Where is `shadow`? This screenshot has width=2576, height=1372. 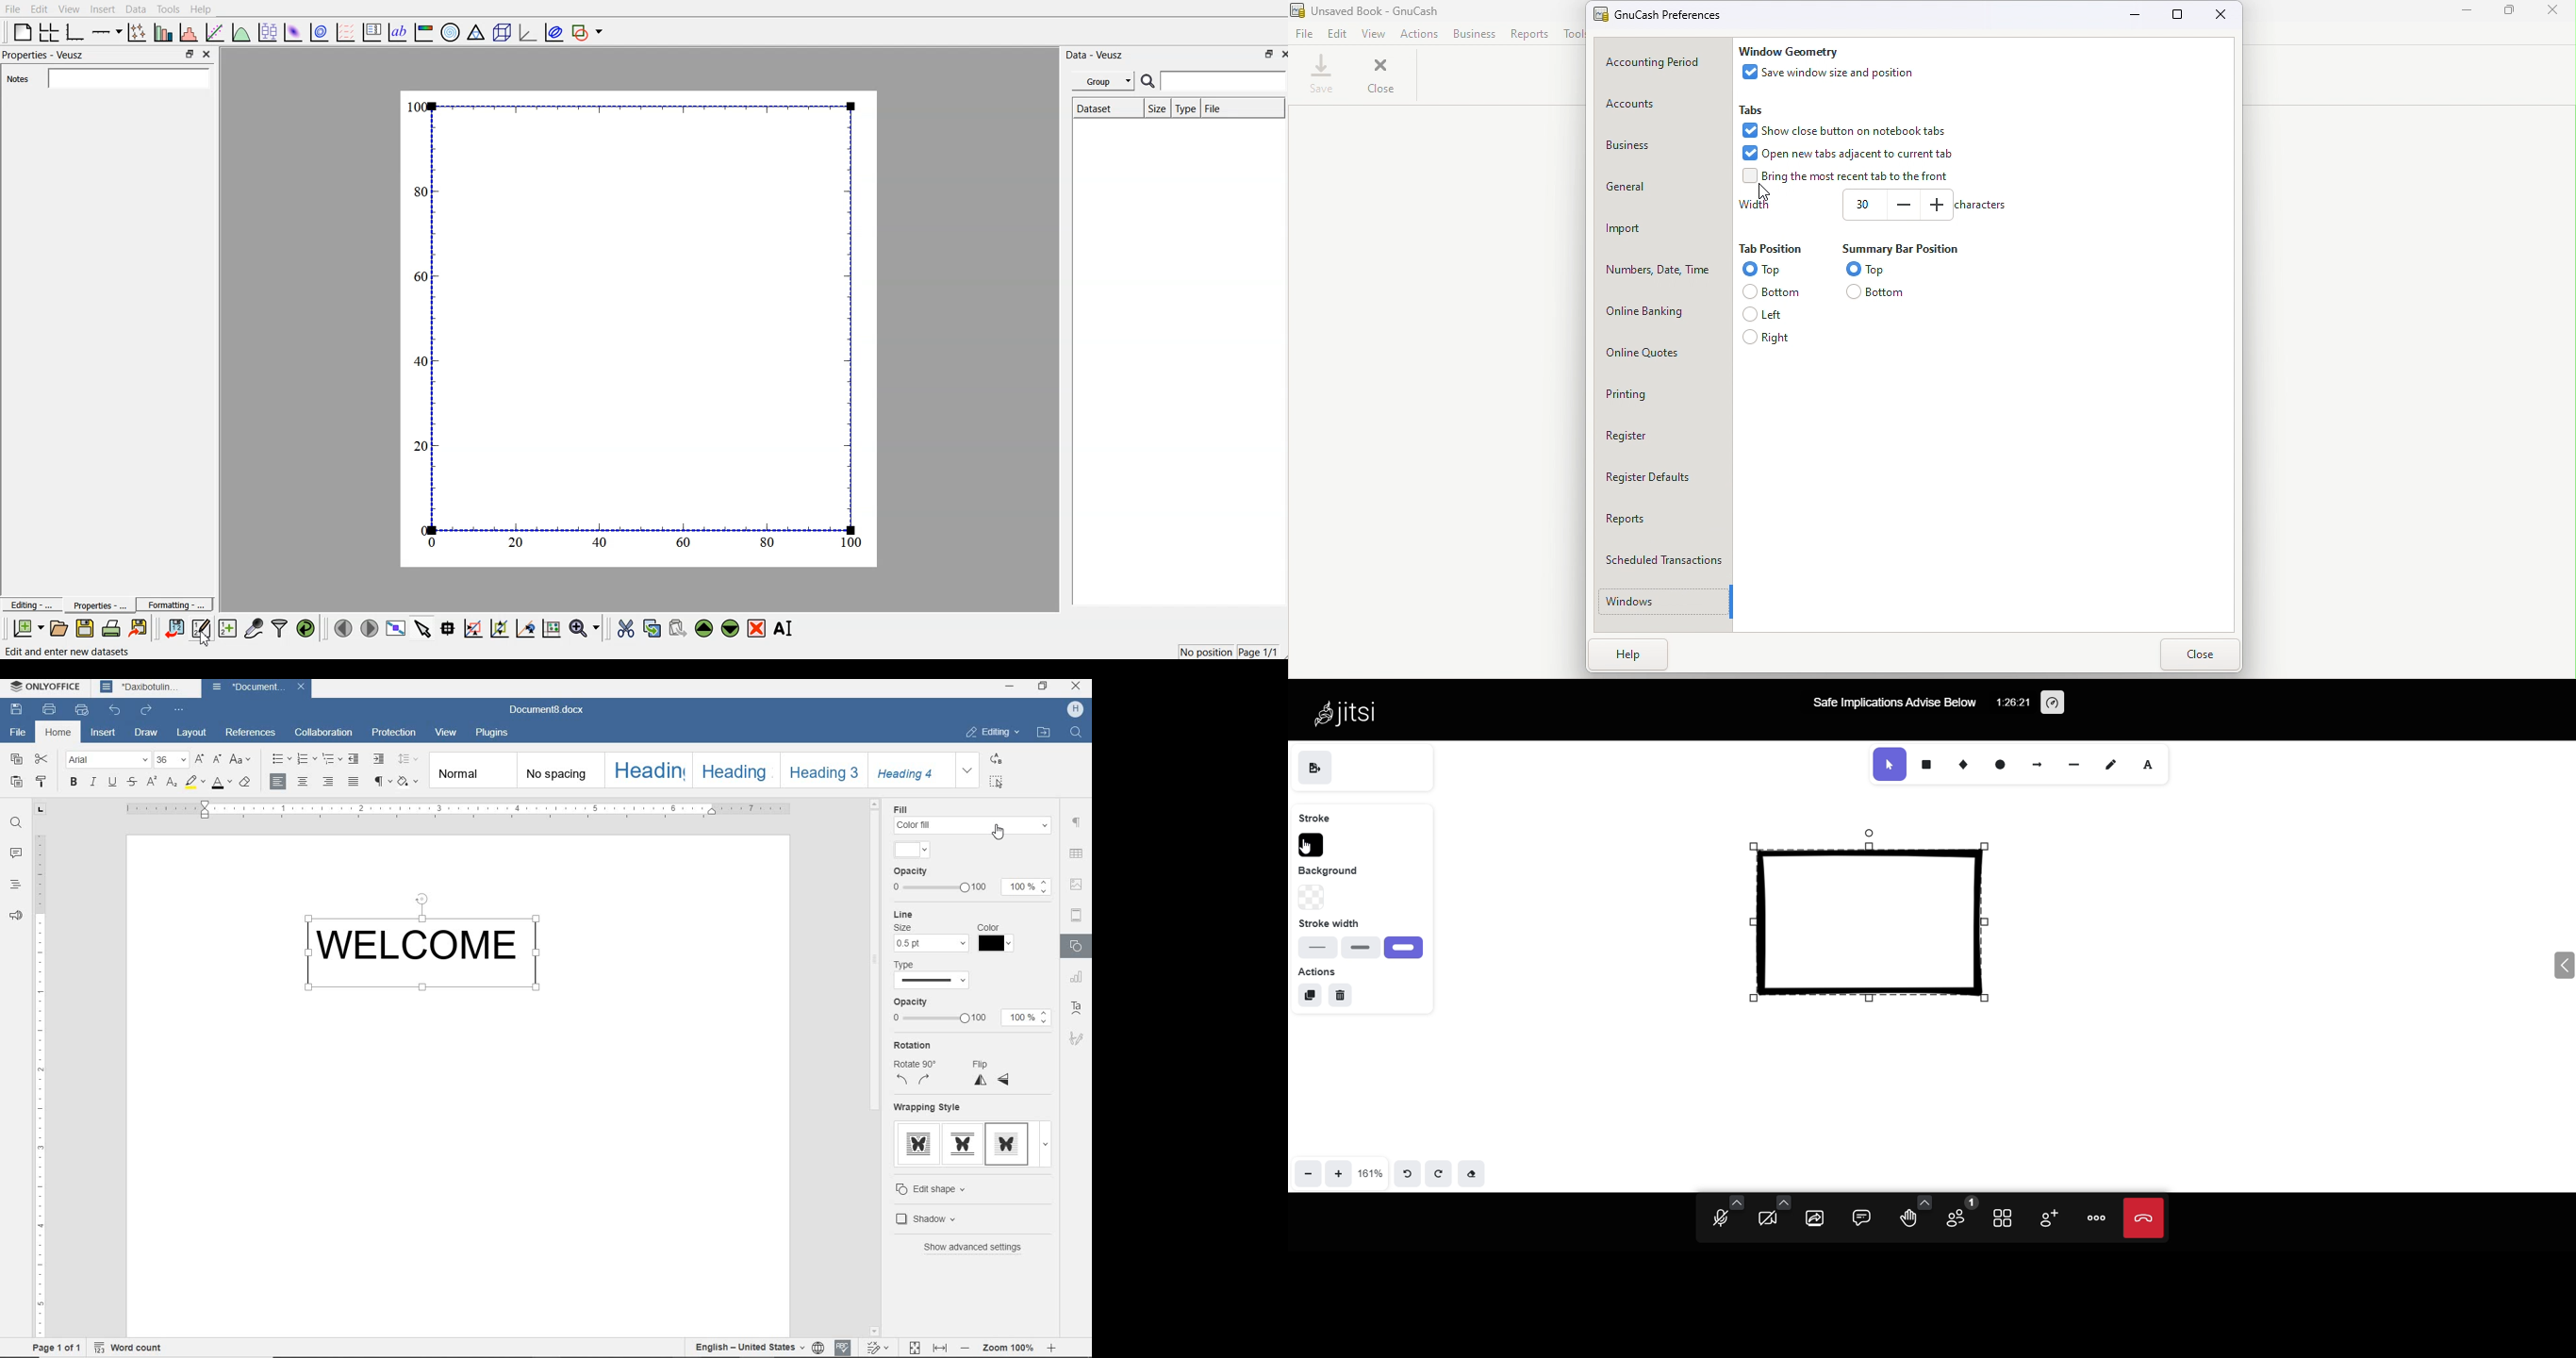
shadow is located at coordinates (949, 1218).